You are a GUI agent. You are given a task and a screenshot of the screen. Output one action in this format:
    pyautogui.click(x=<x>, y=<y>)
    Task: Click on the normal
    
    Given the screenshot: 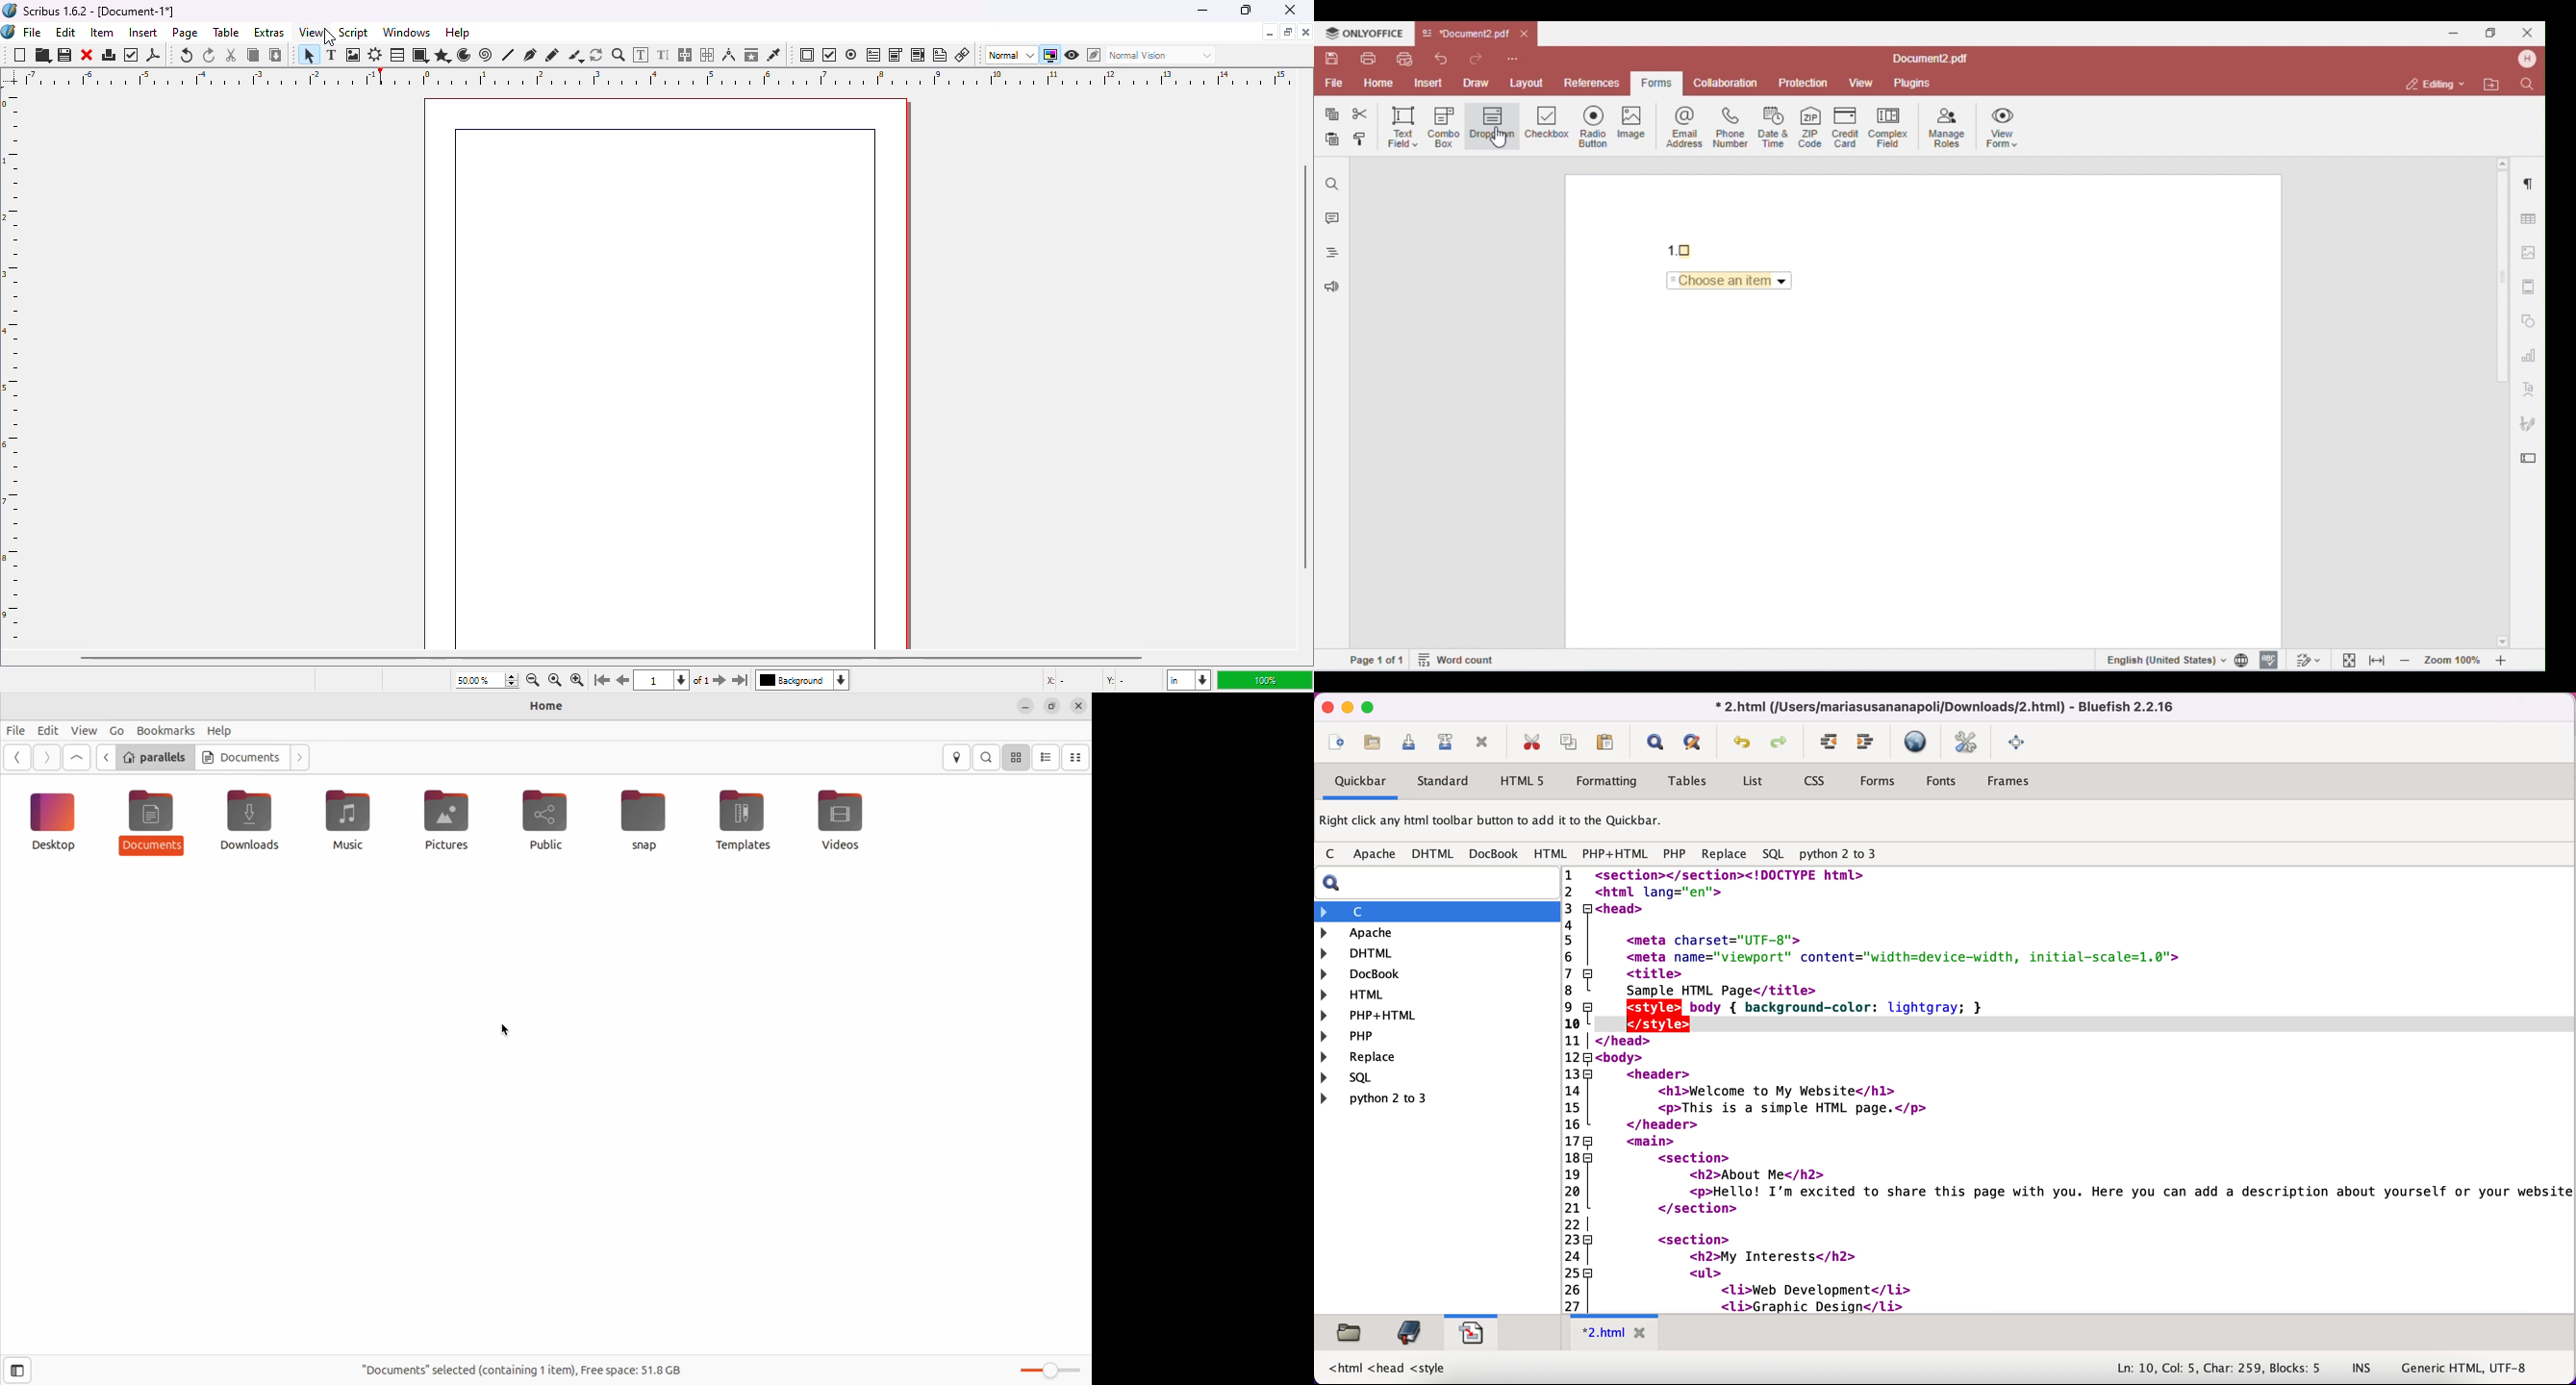 What is the action you would take?
    pyautogui.click(x=1010, y=55)
    